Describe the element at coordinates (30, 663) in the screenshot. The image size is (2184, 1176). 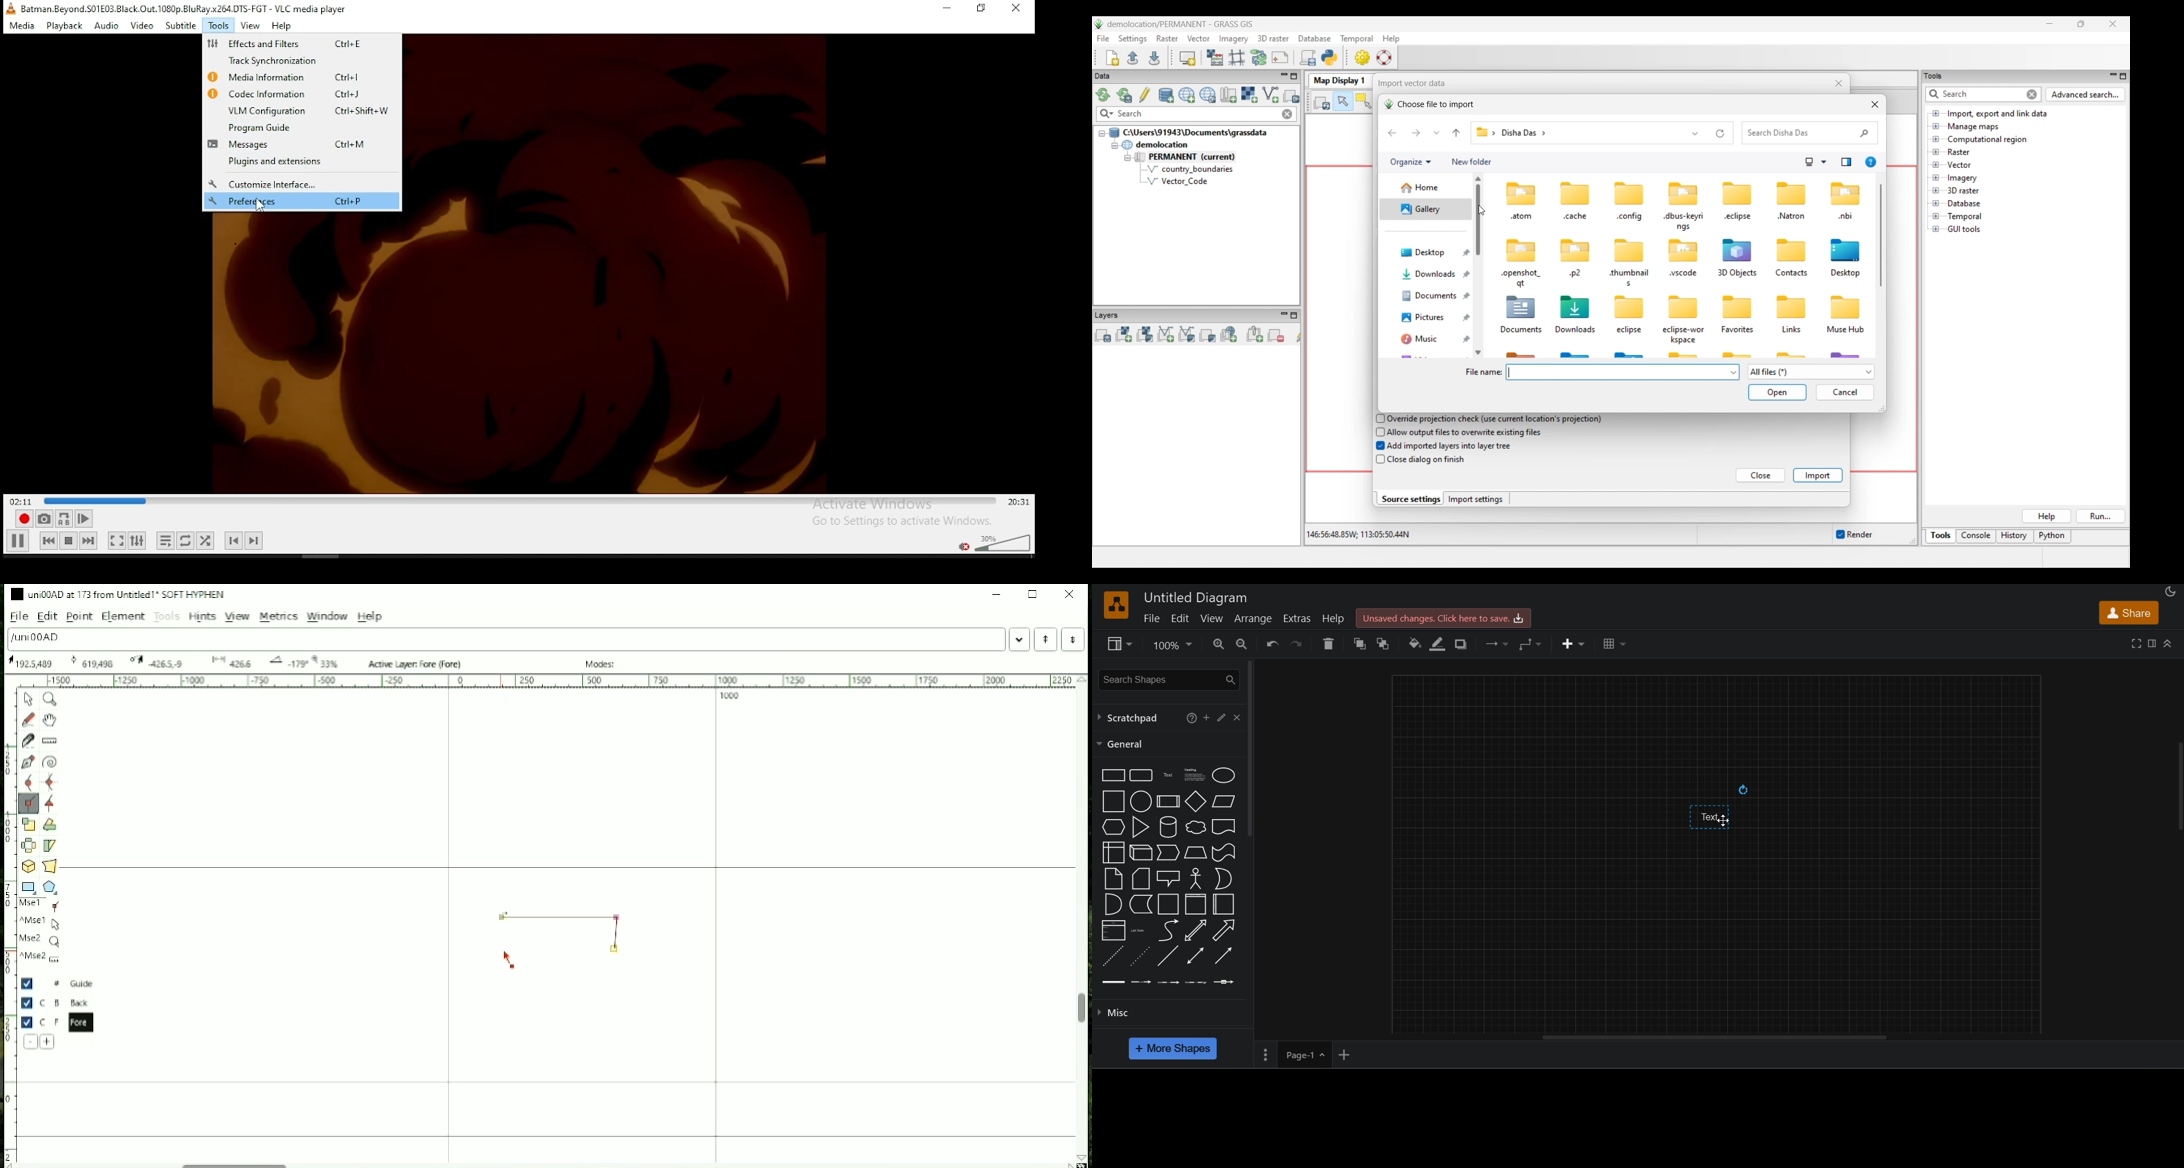
I see `173 Oxad U+00AD "uni00AD" SOFT HYPHEN` at that location.